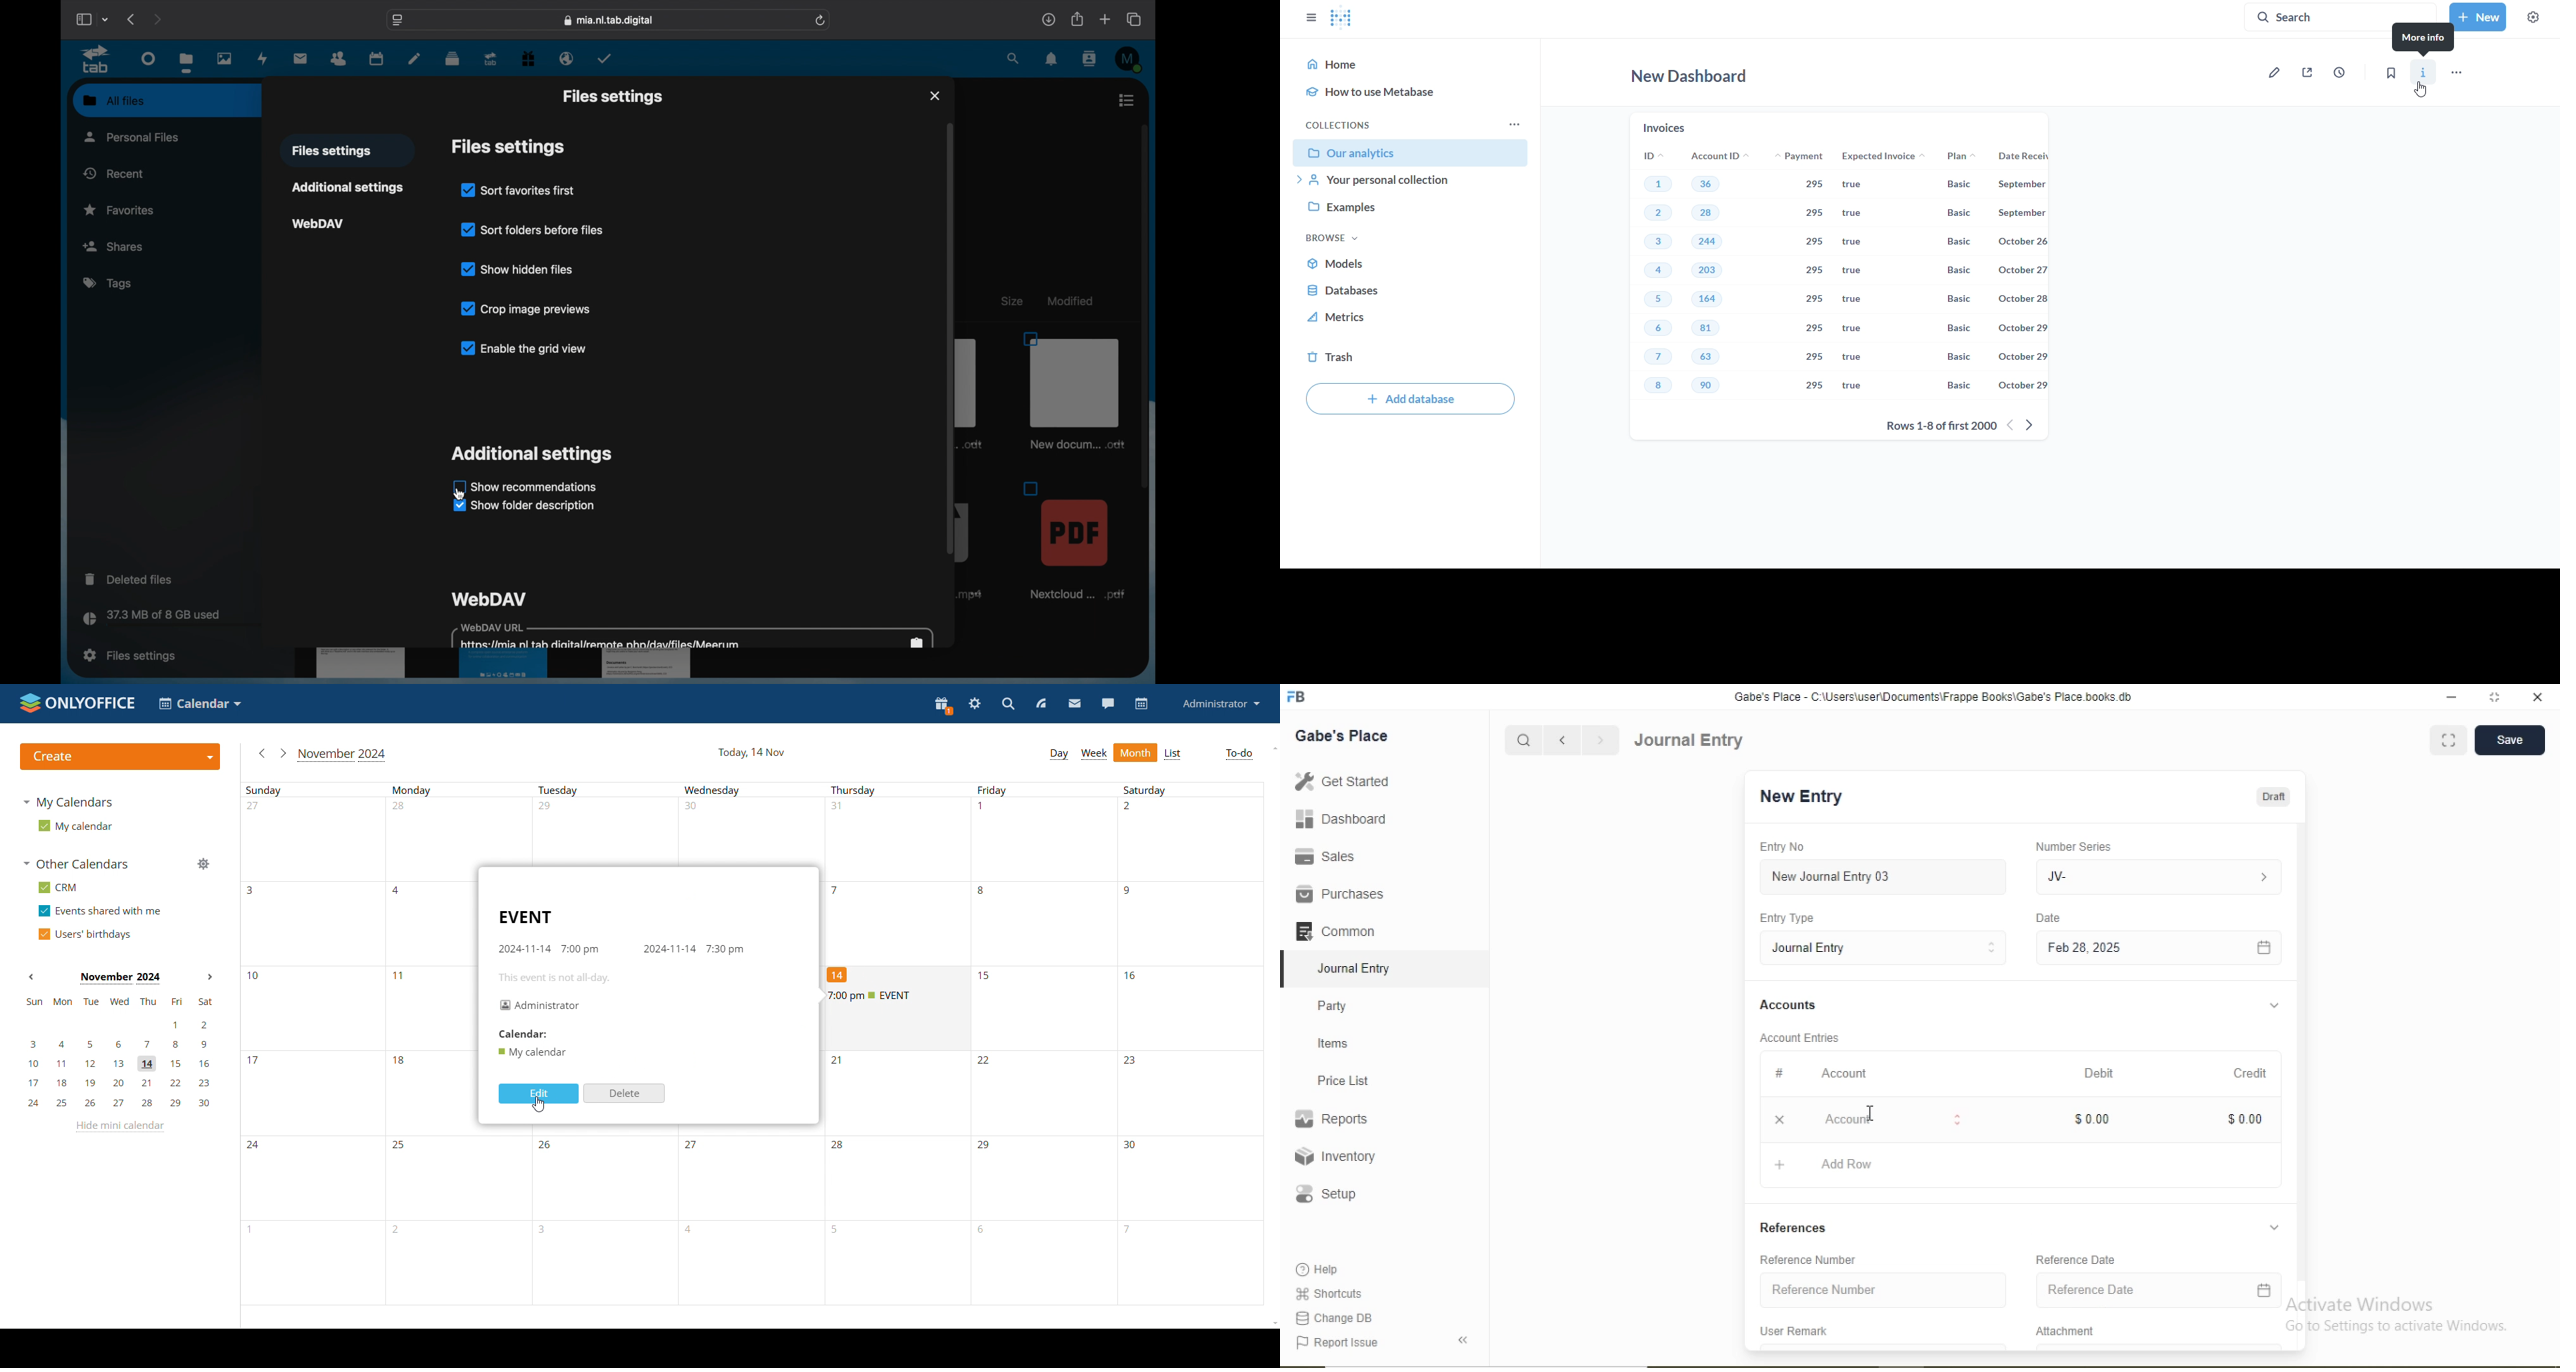 The image size is (2576, 1372). I want to click on personal files, so click(133, 136).